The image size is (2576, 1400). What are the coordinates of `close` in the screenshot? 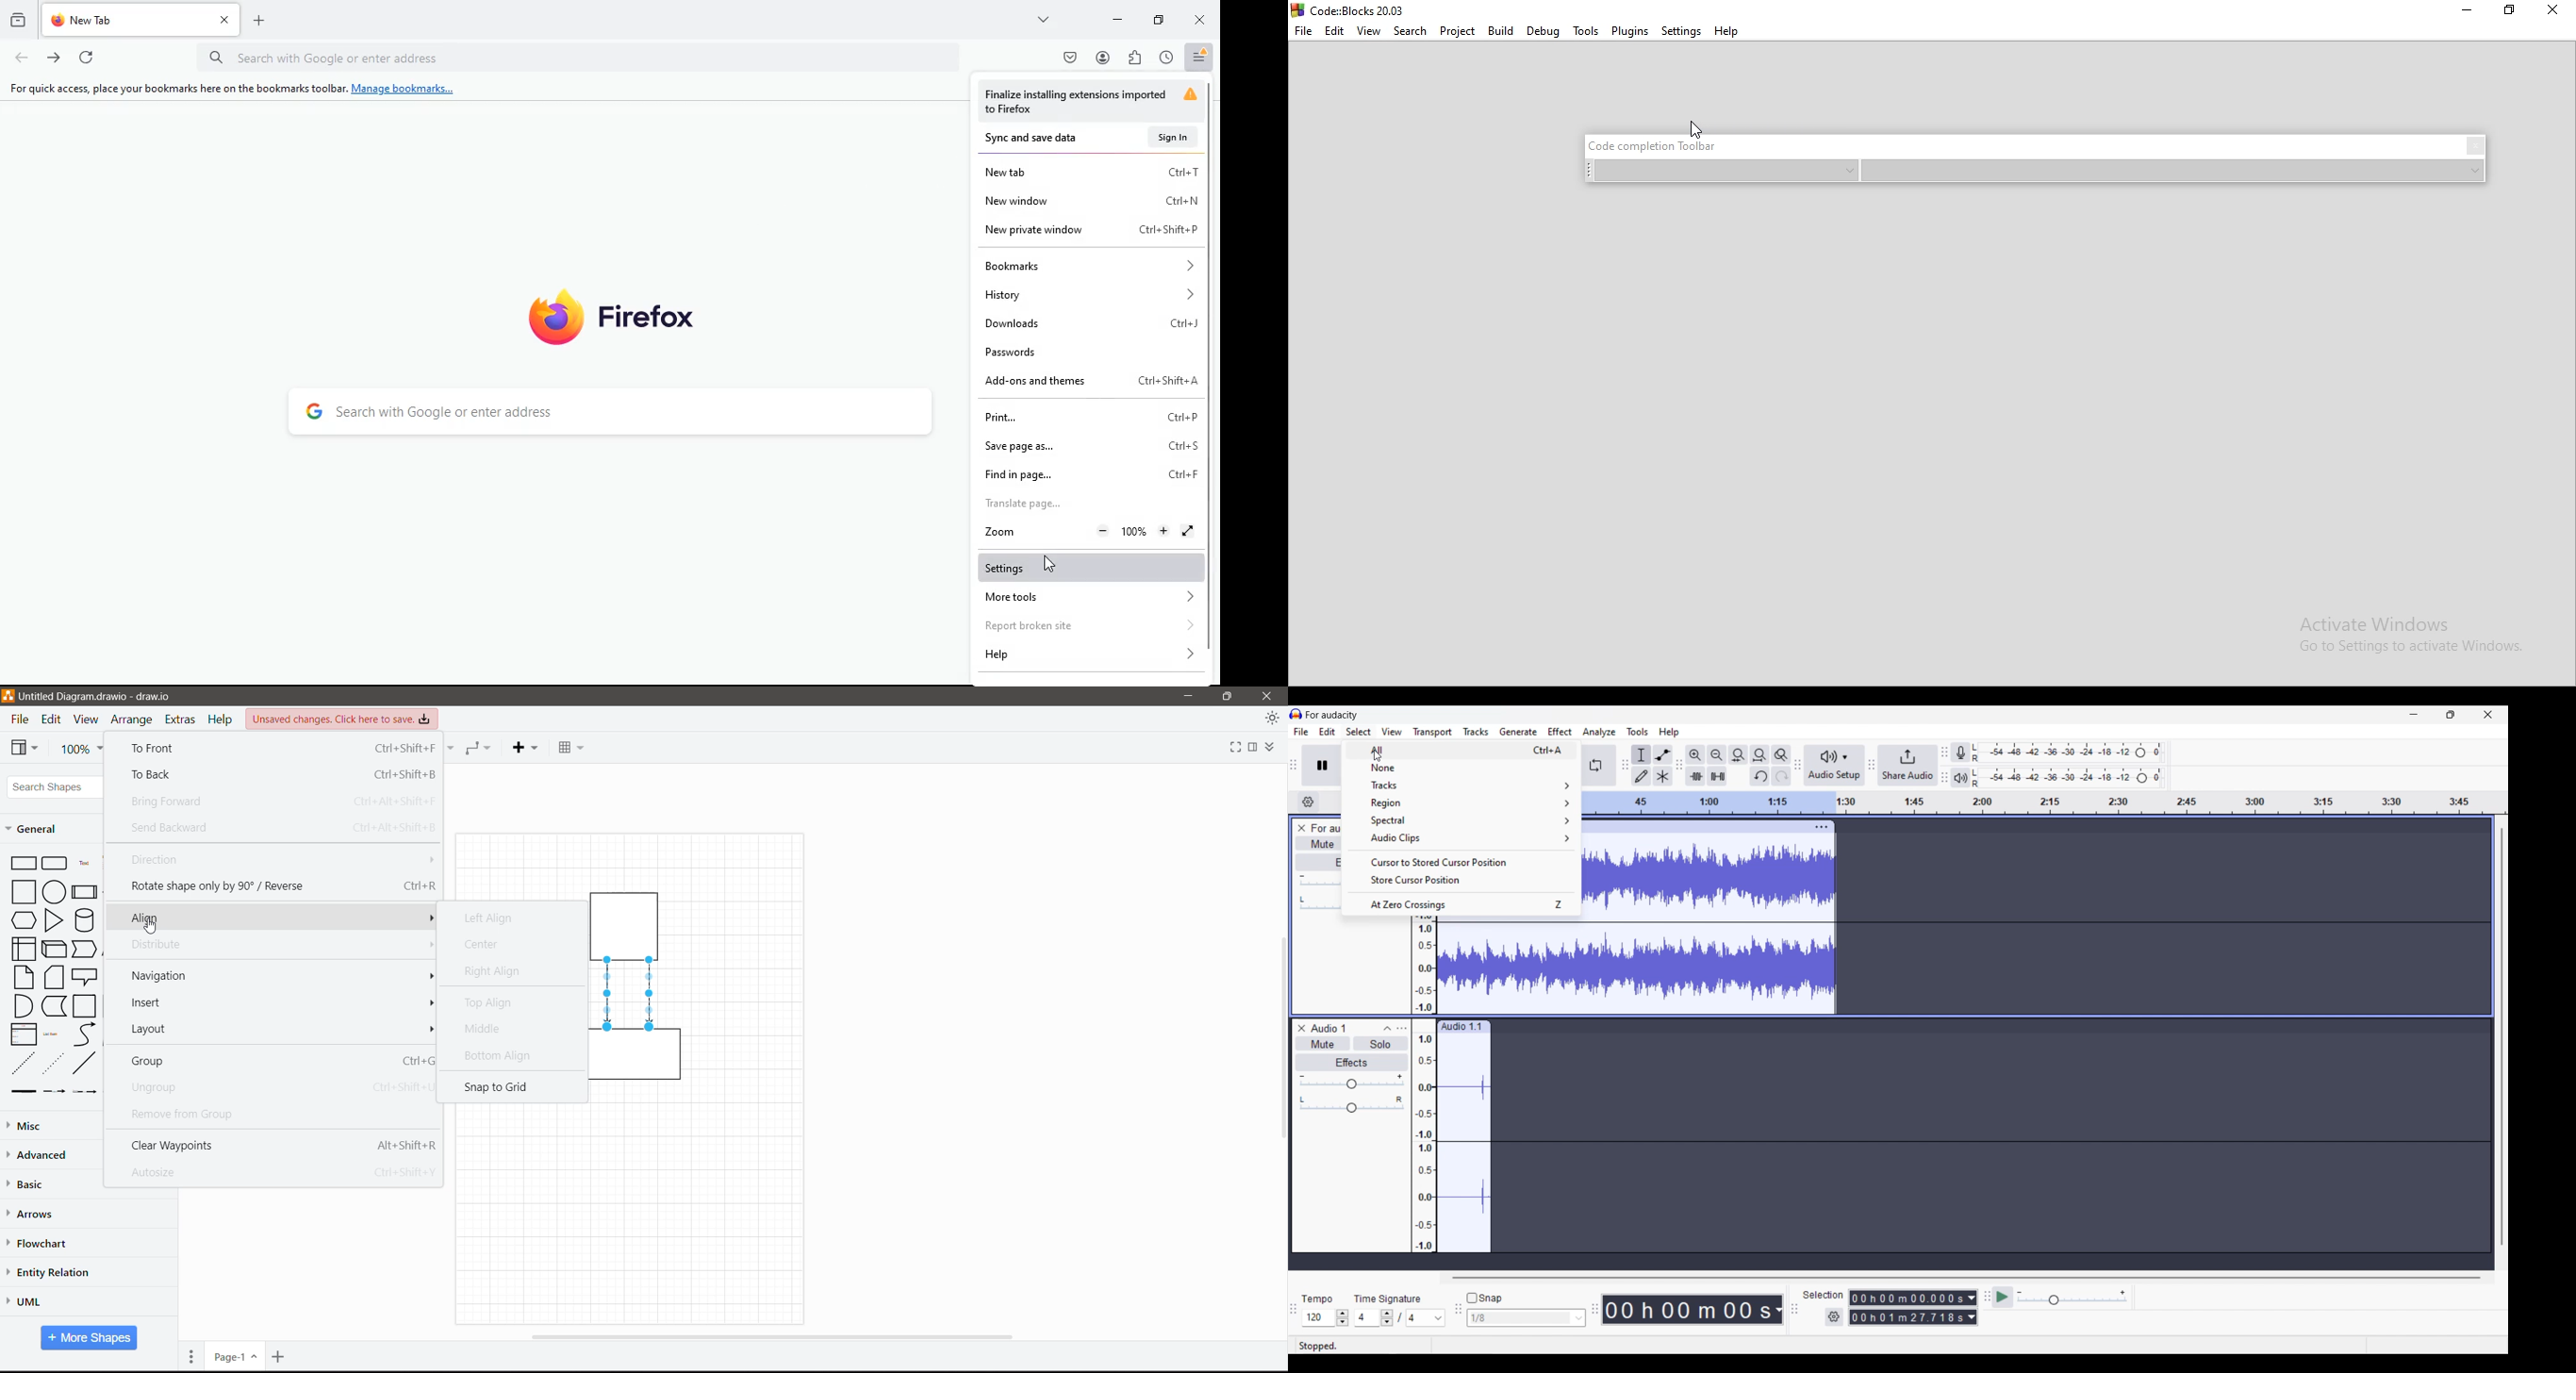 It's located at (1200, 19).